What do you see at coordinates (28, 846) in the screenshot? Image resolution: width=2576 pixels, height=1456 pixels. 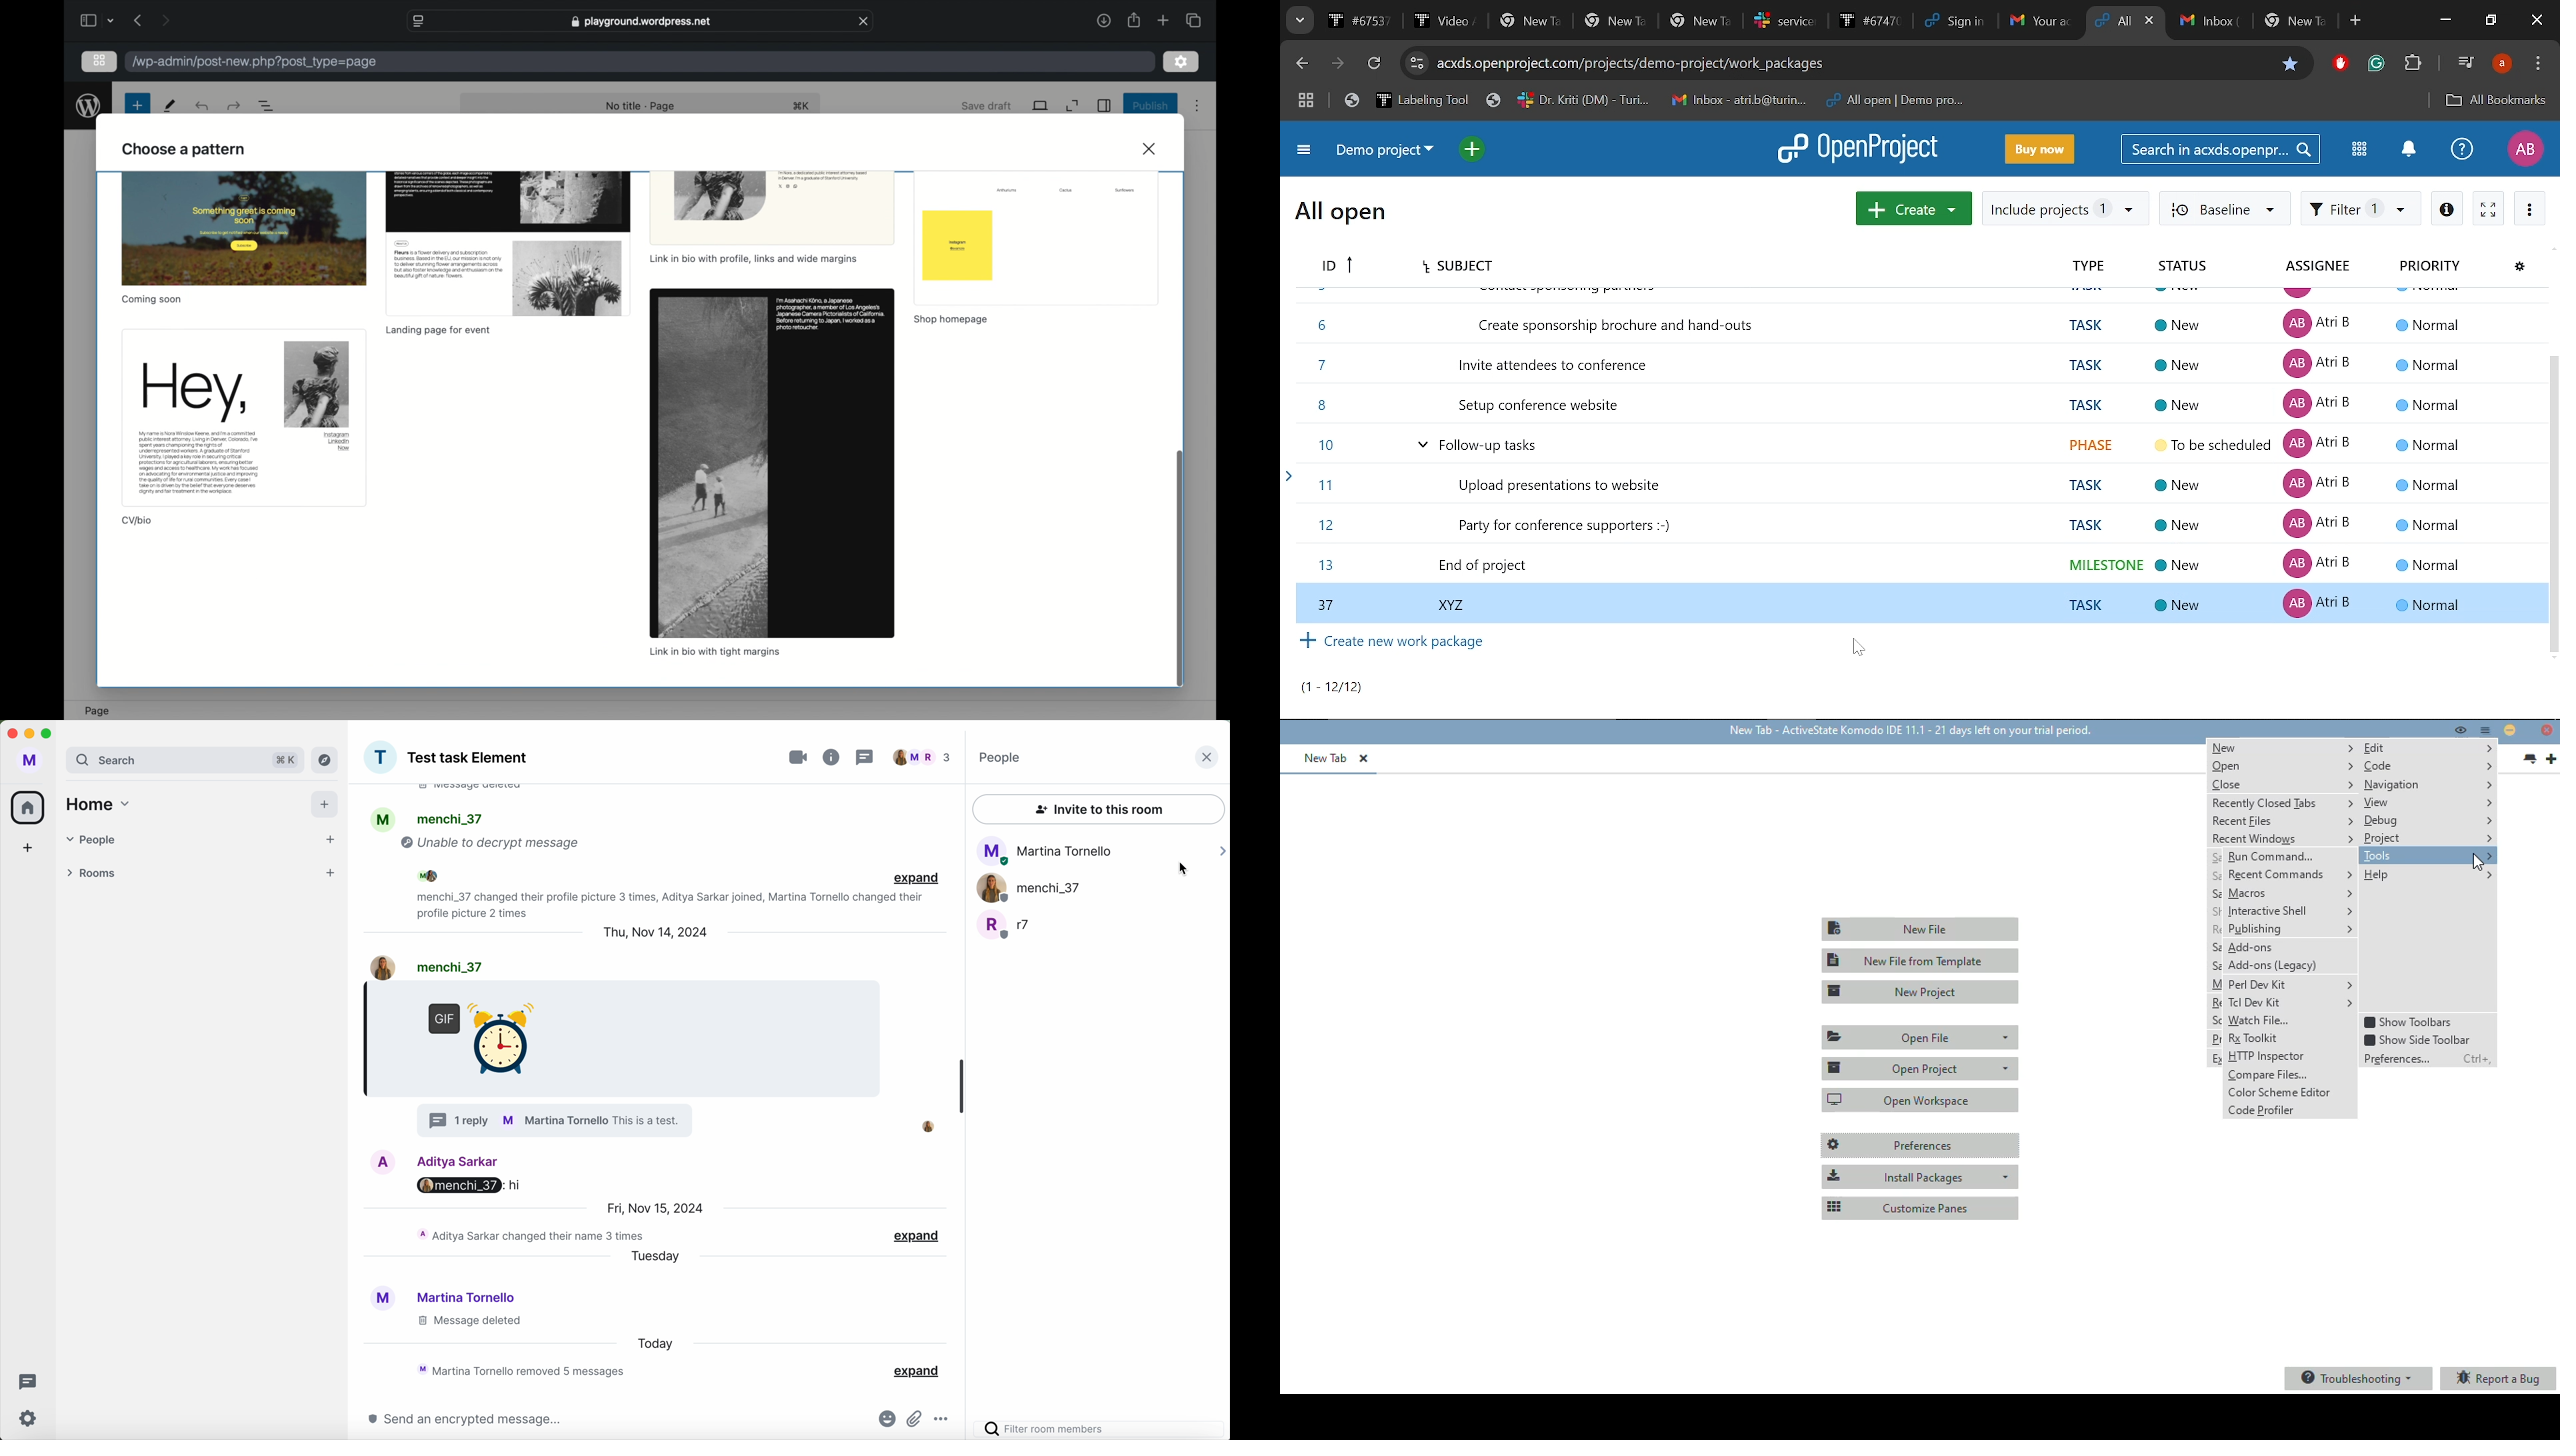 I see `add` at bounding box center [28, 846].